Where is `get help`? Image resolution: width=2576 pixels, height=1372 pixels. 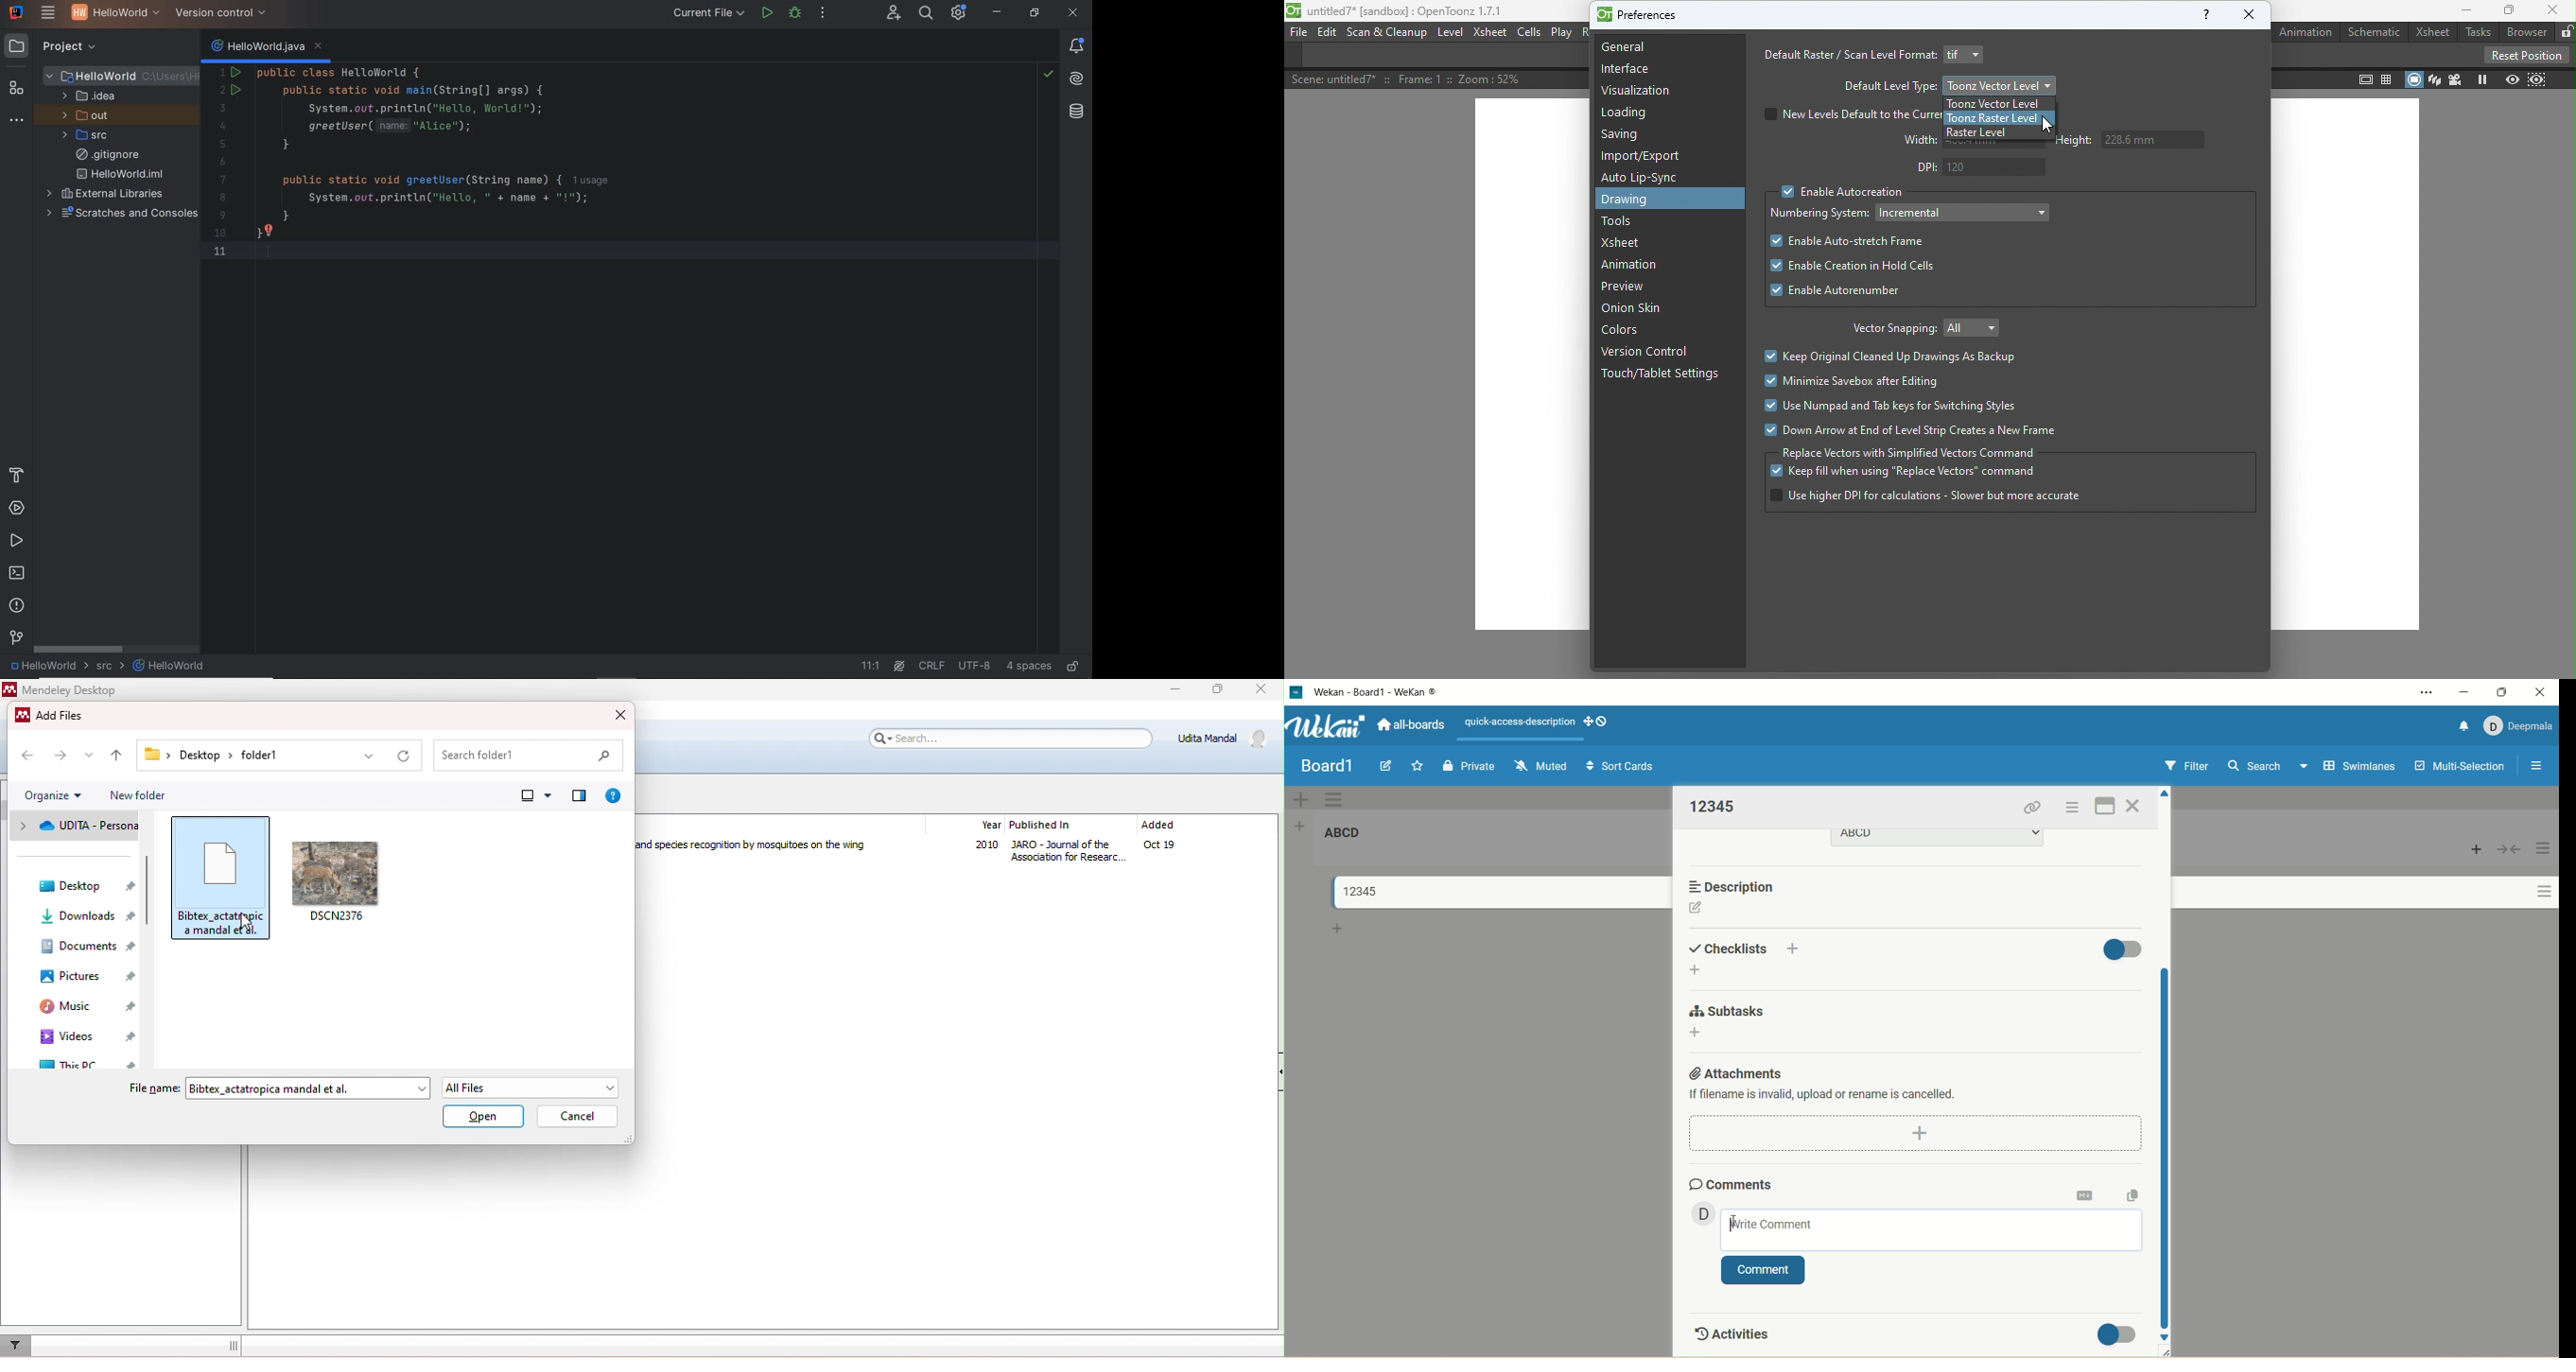 get help is located at coordinates (615, 794).